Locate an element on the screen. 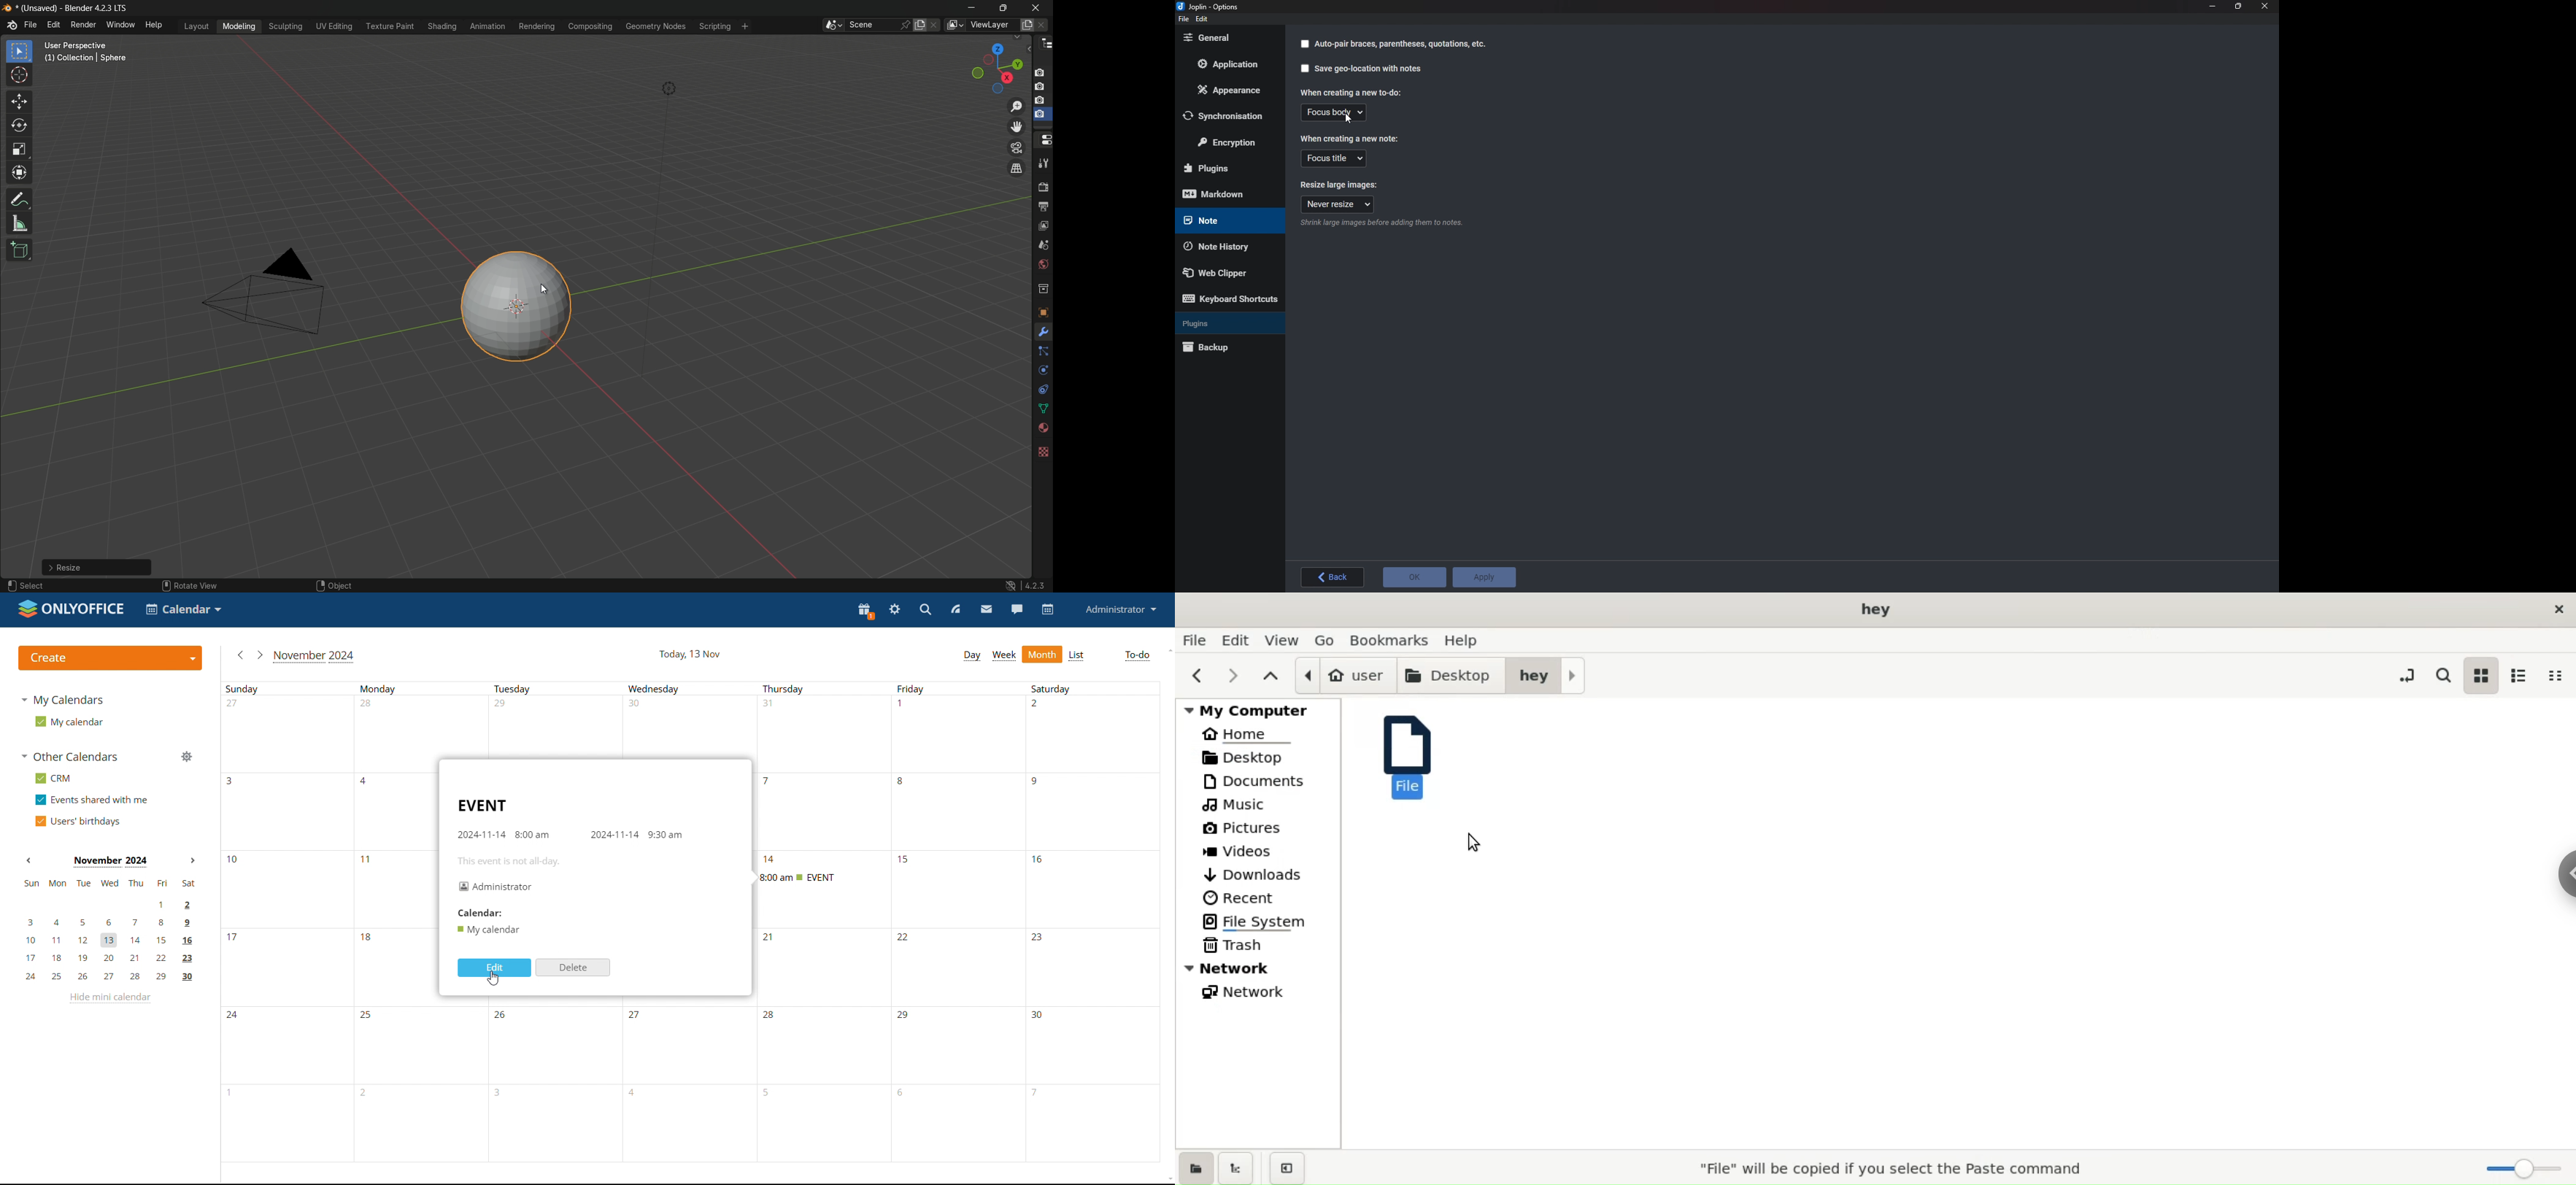 The width and height of the screenshot is (2576, 1204). sundays is located at coordinates (693, 687).